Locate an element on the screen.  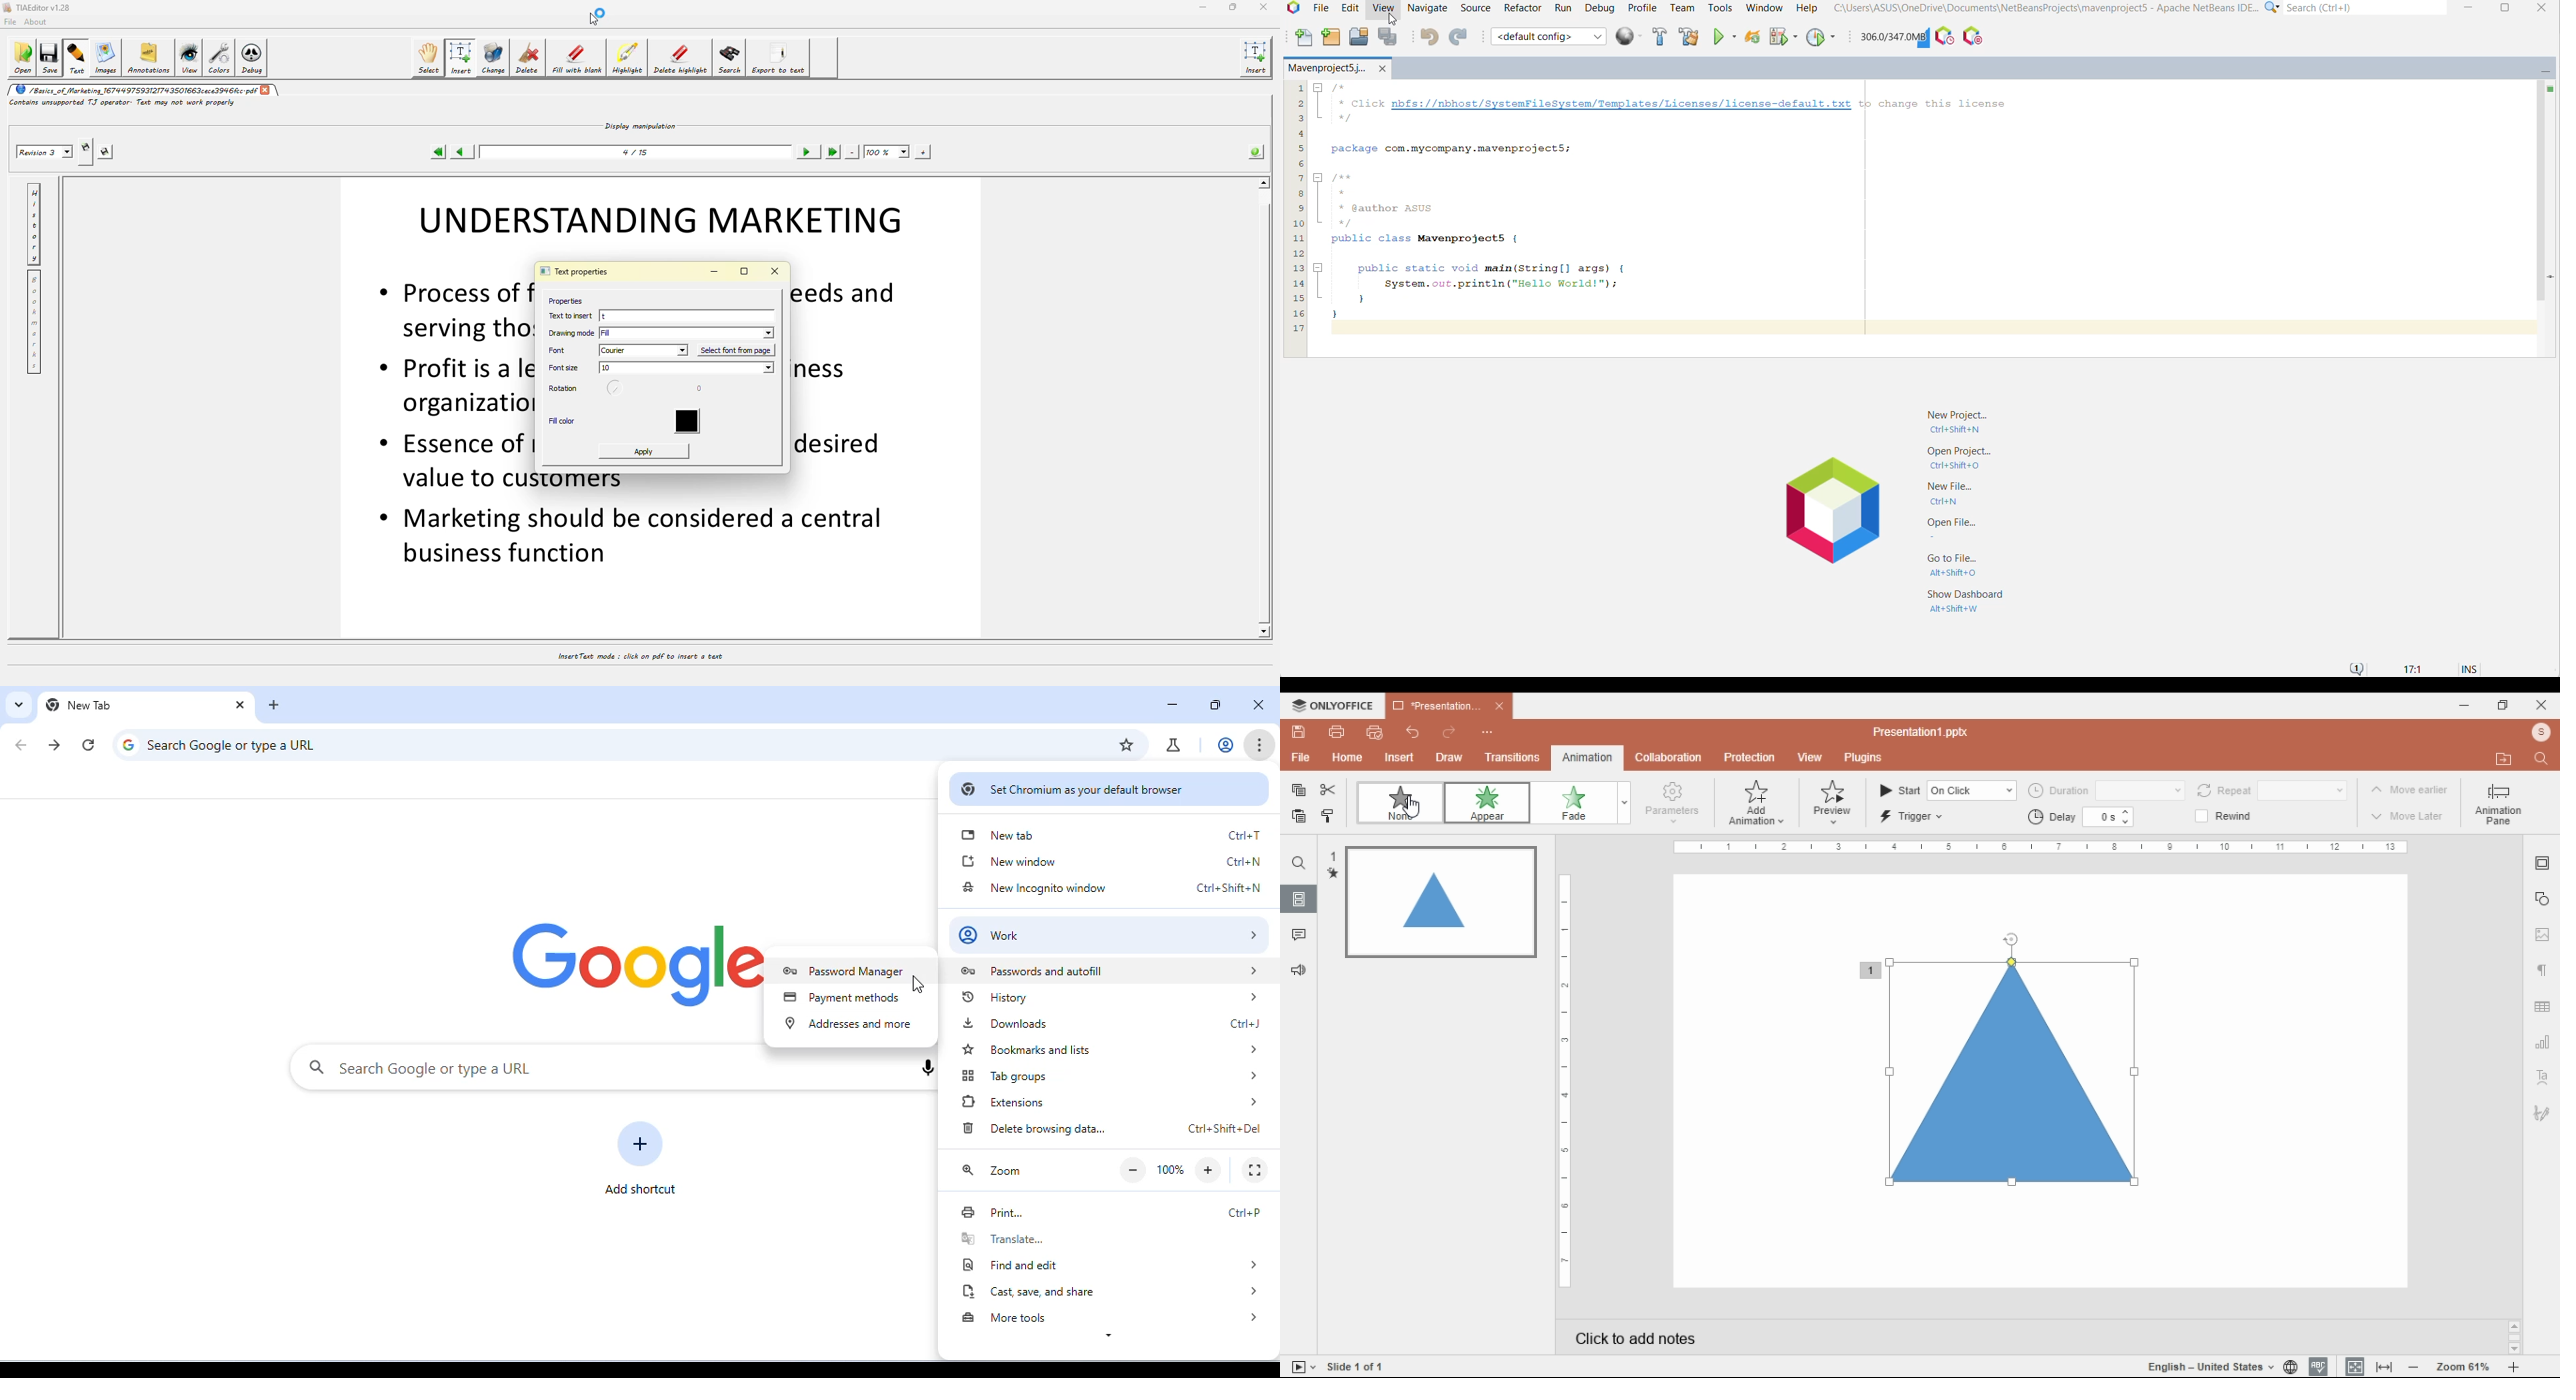
redo is located at coordinates (1449, 734).